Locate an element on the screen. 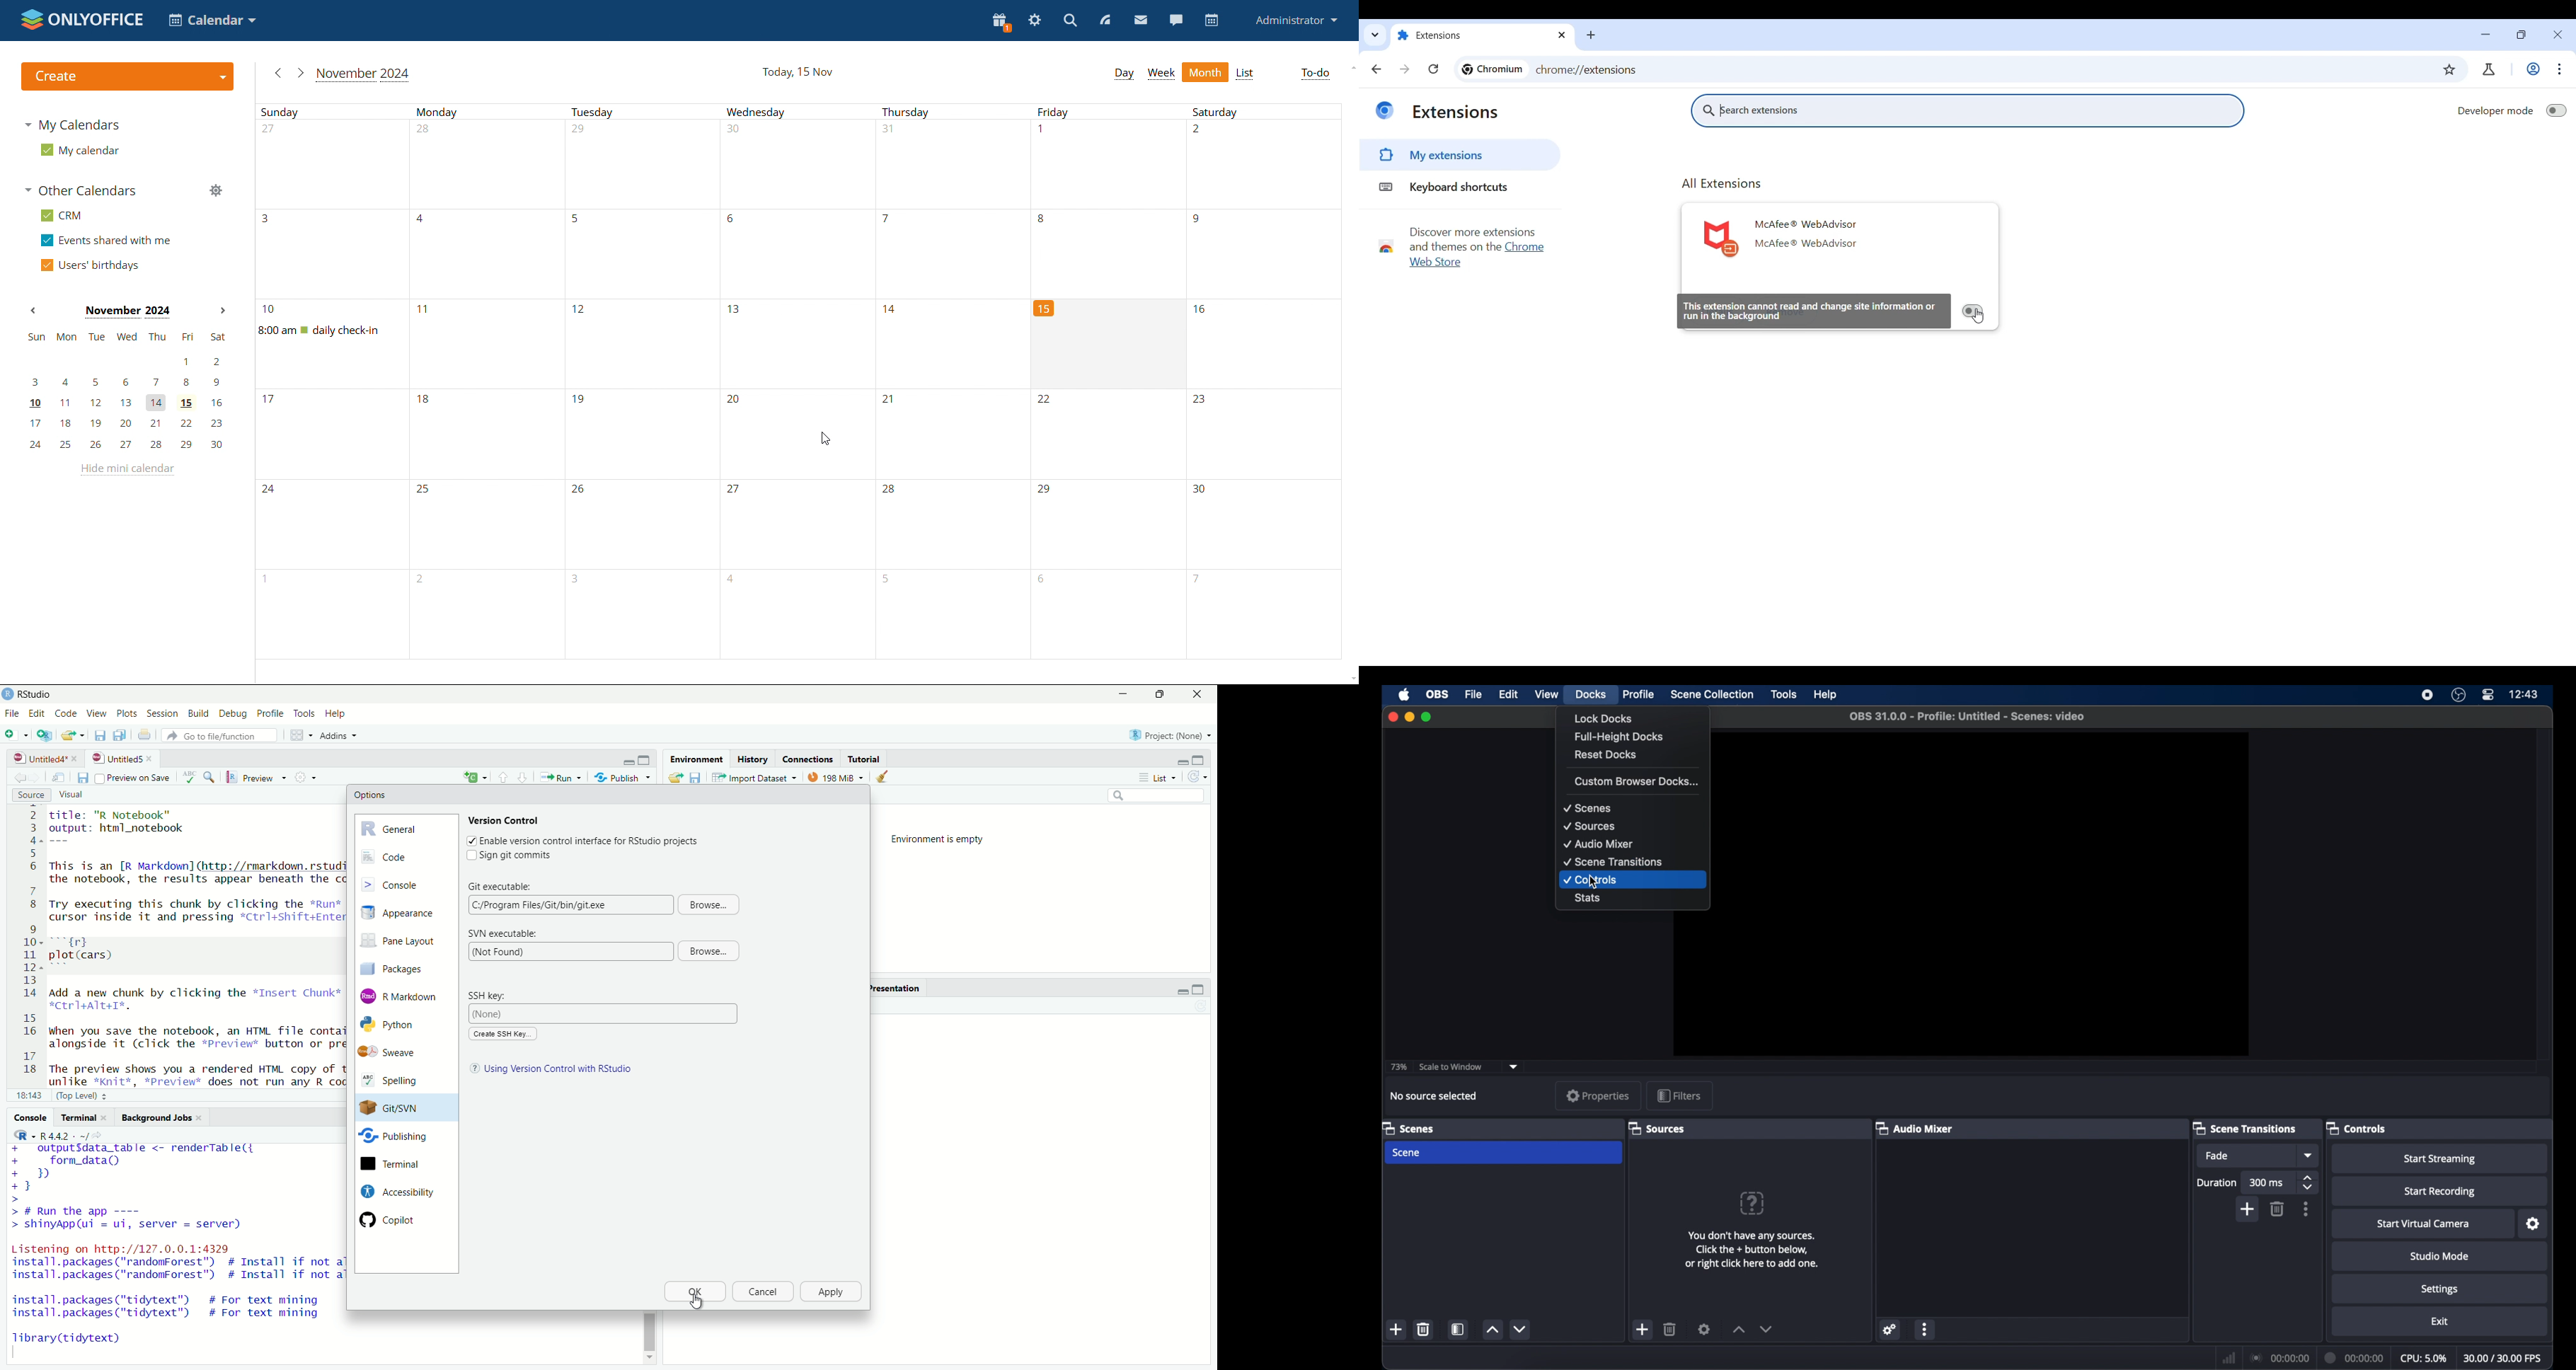 This screenshot has width=2576, height=1372. Addins is located at coordinates (341, 736).